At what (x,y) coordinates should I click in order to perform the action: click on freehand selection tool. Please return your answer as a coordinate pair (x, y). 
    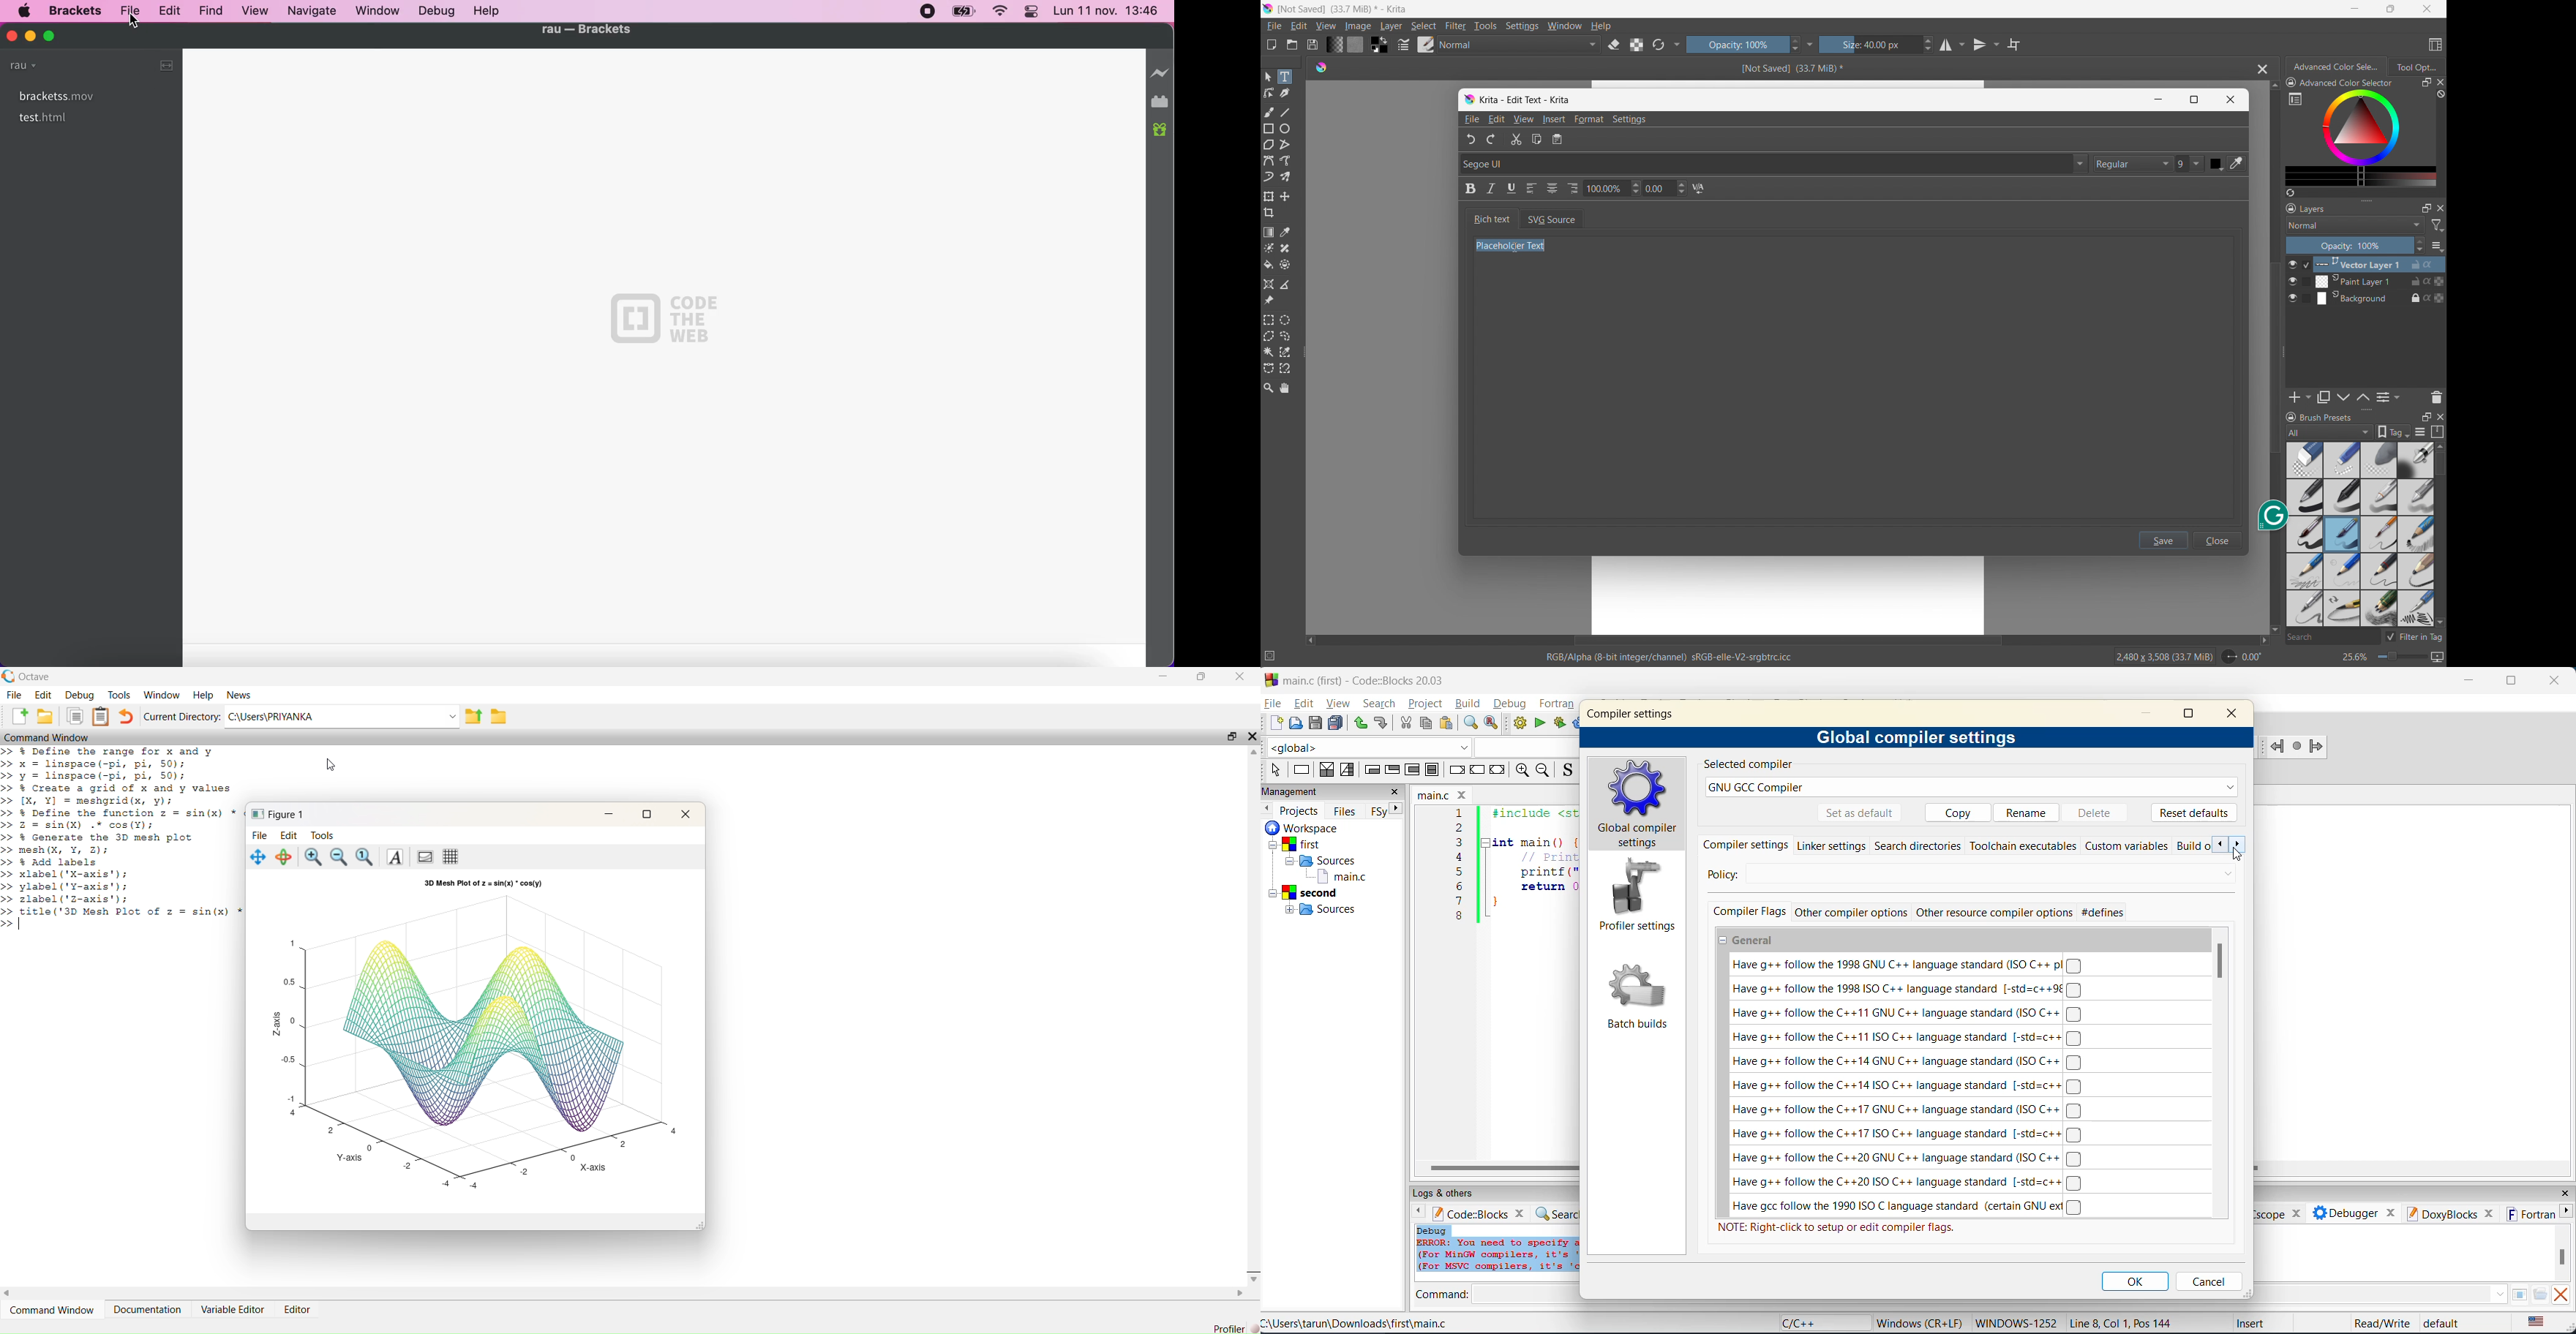
    Looking at the image, I should click on (1285, 336).